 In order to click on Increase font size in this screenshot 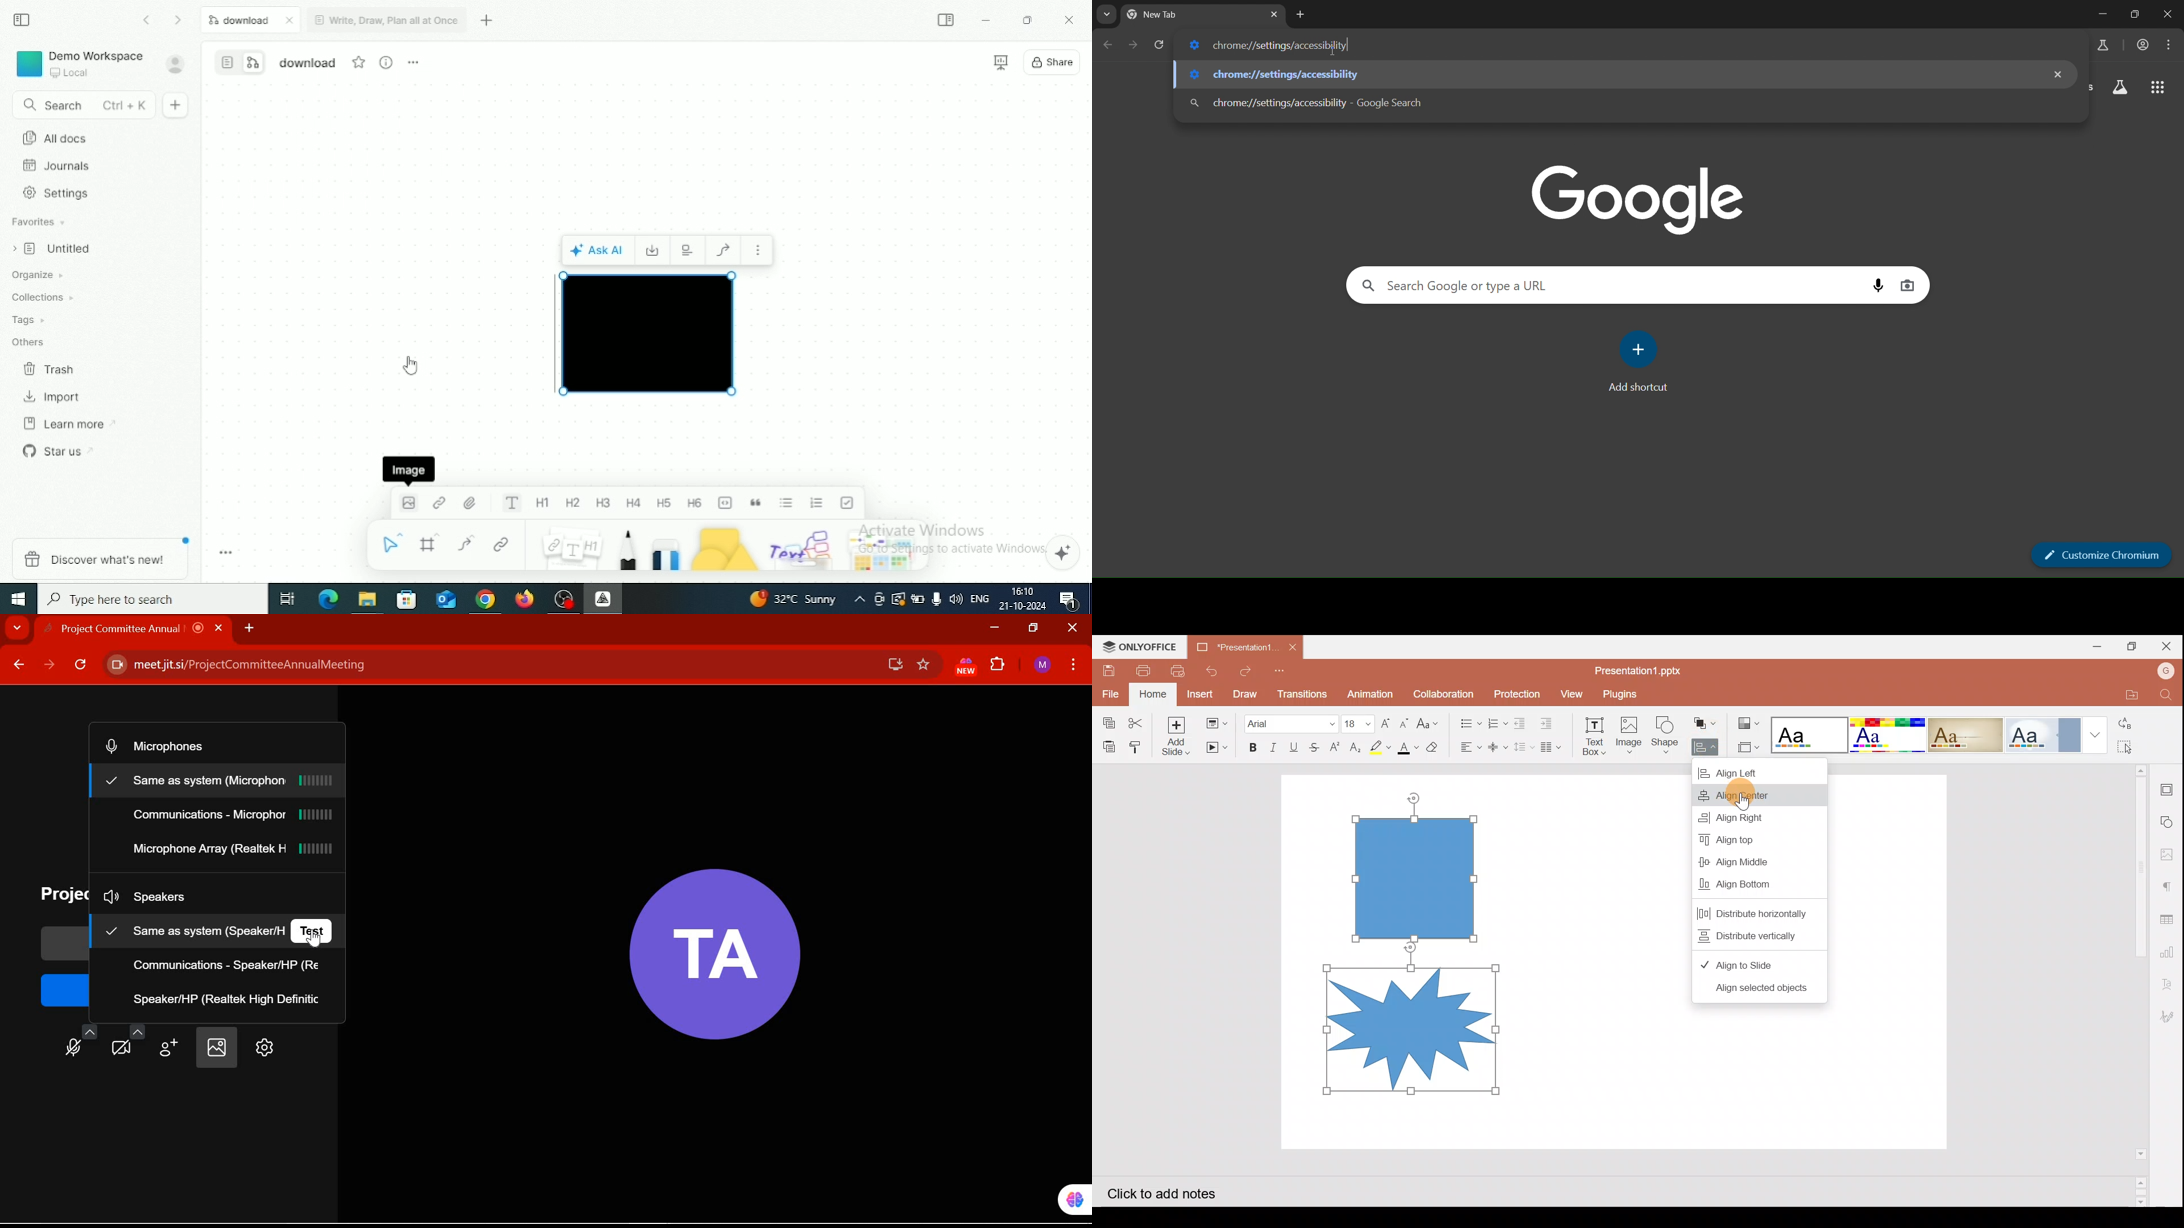, I will do `click(1384, 720)`.